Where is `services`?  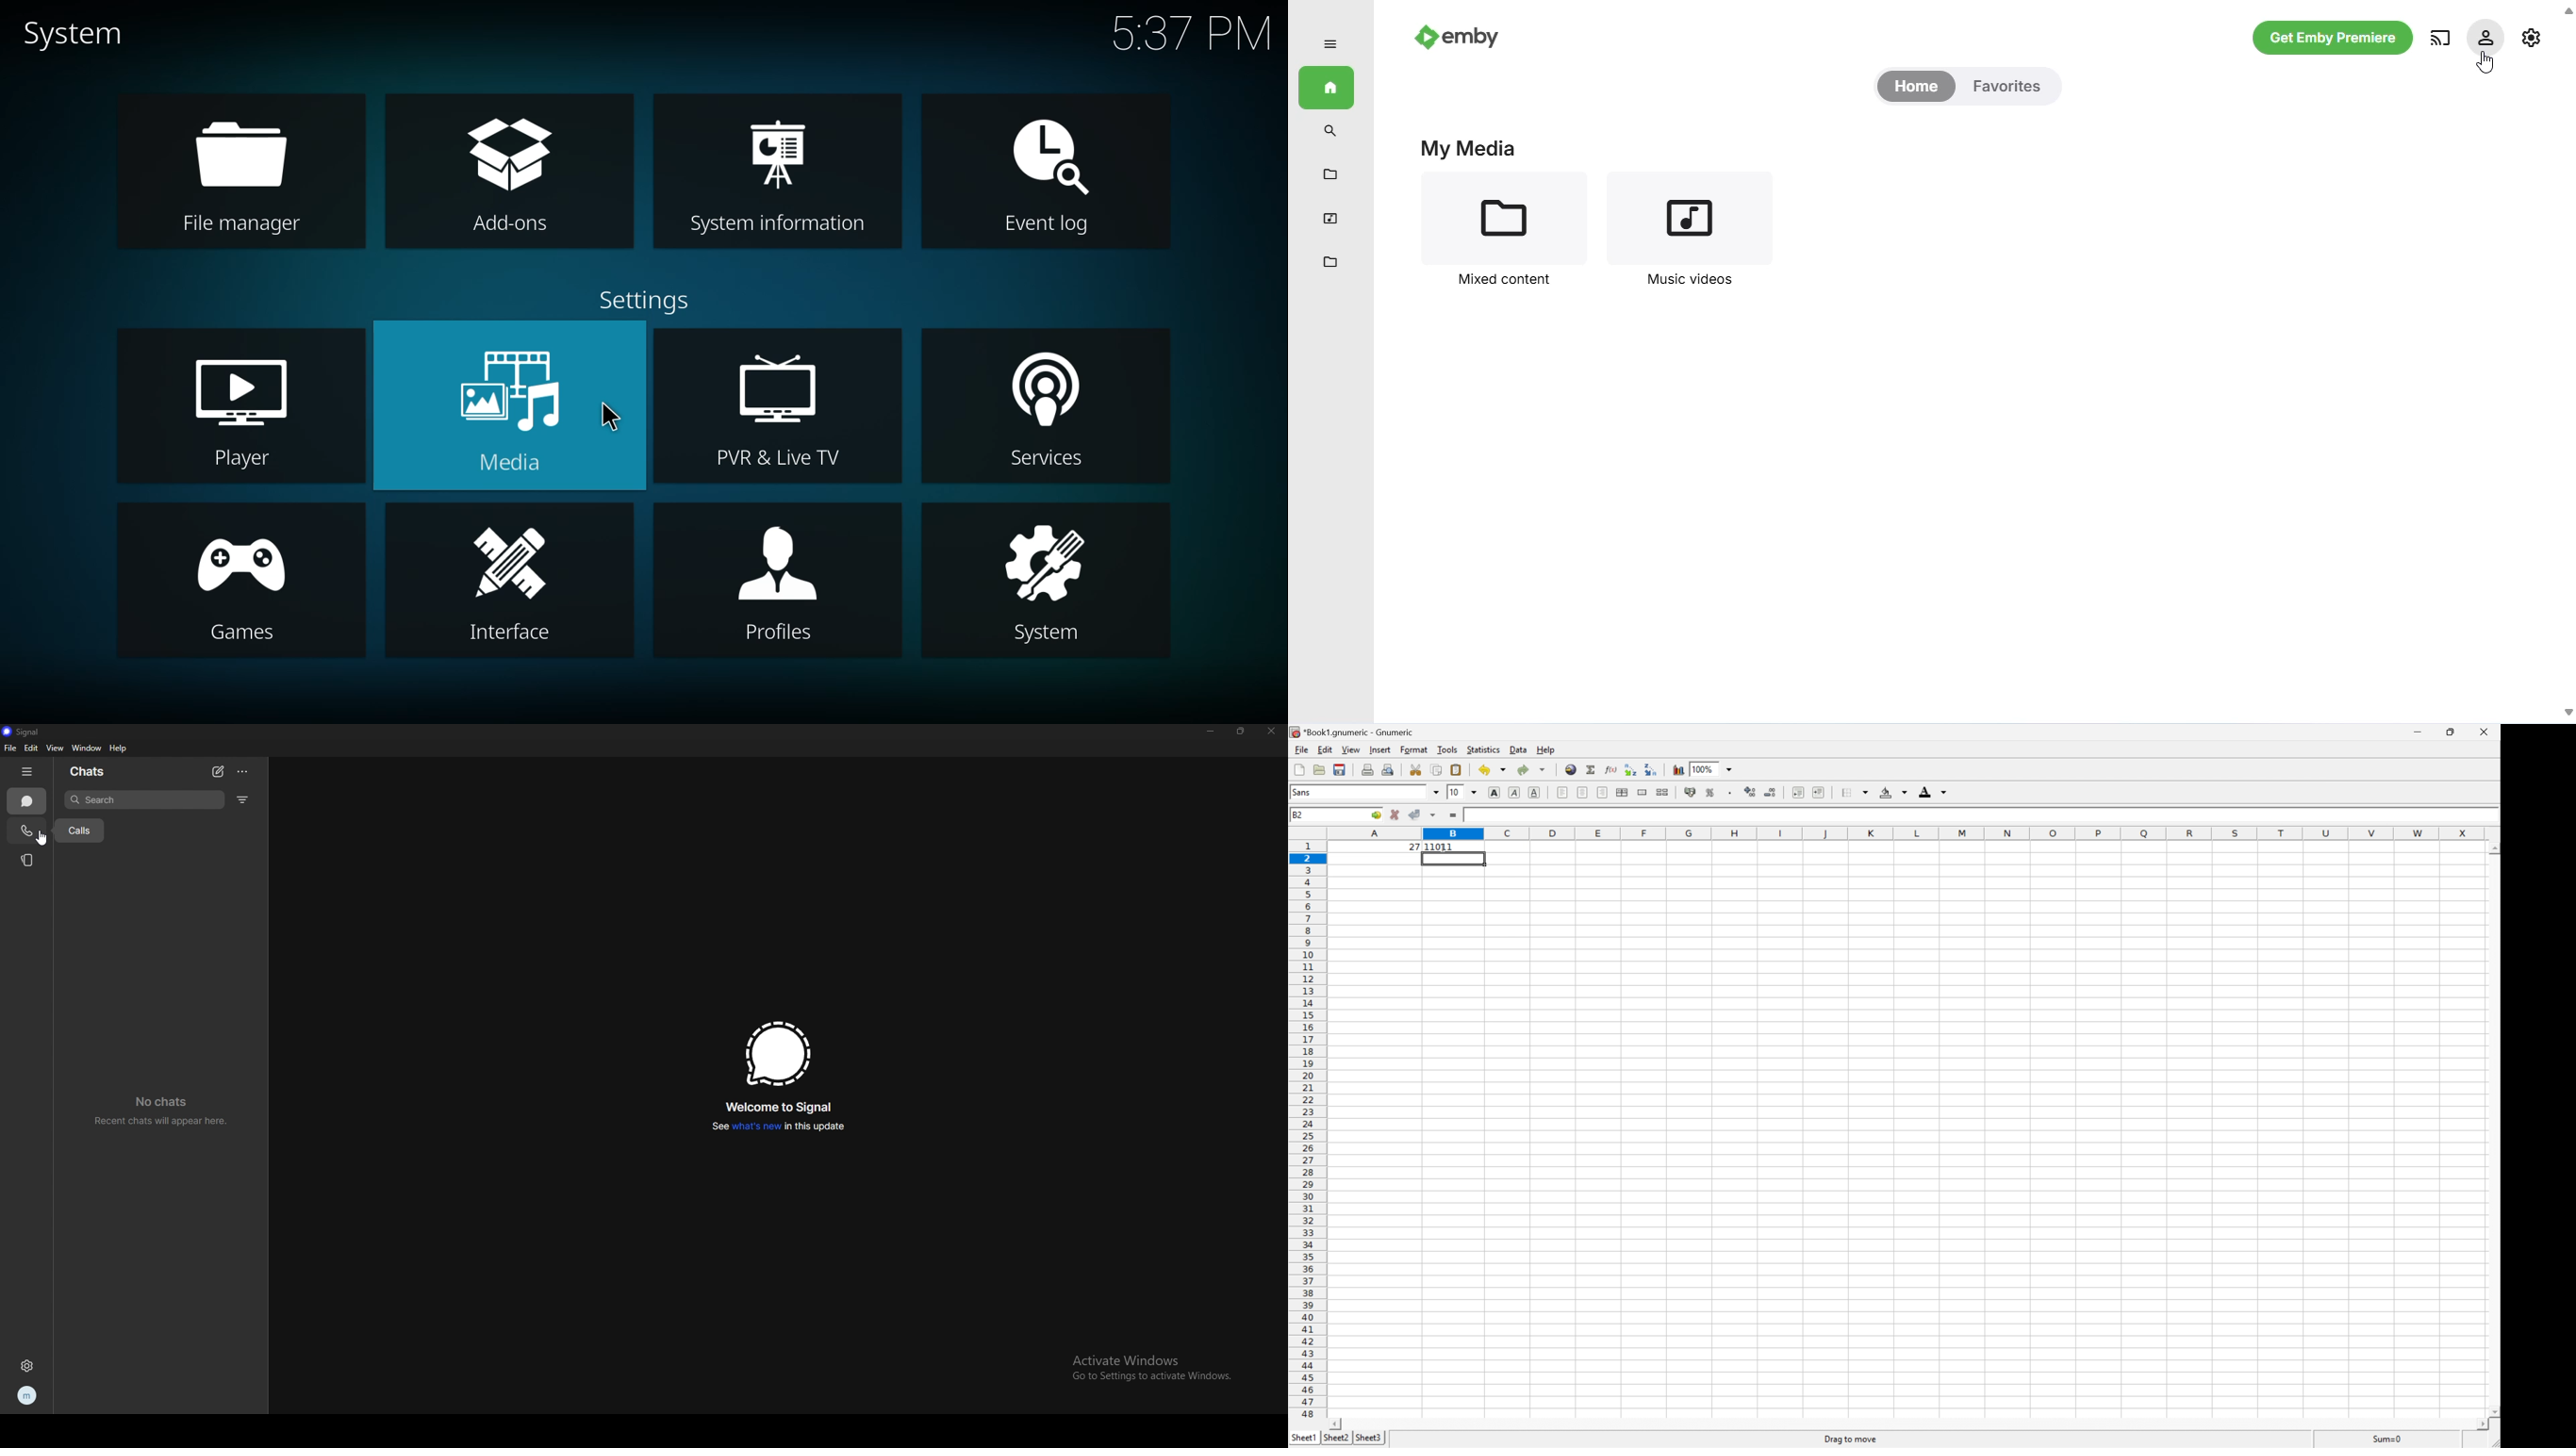 services is located at coordinates (1043, 391).